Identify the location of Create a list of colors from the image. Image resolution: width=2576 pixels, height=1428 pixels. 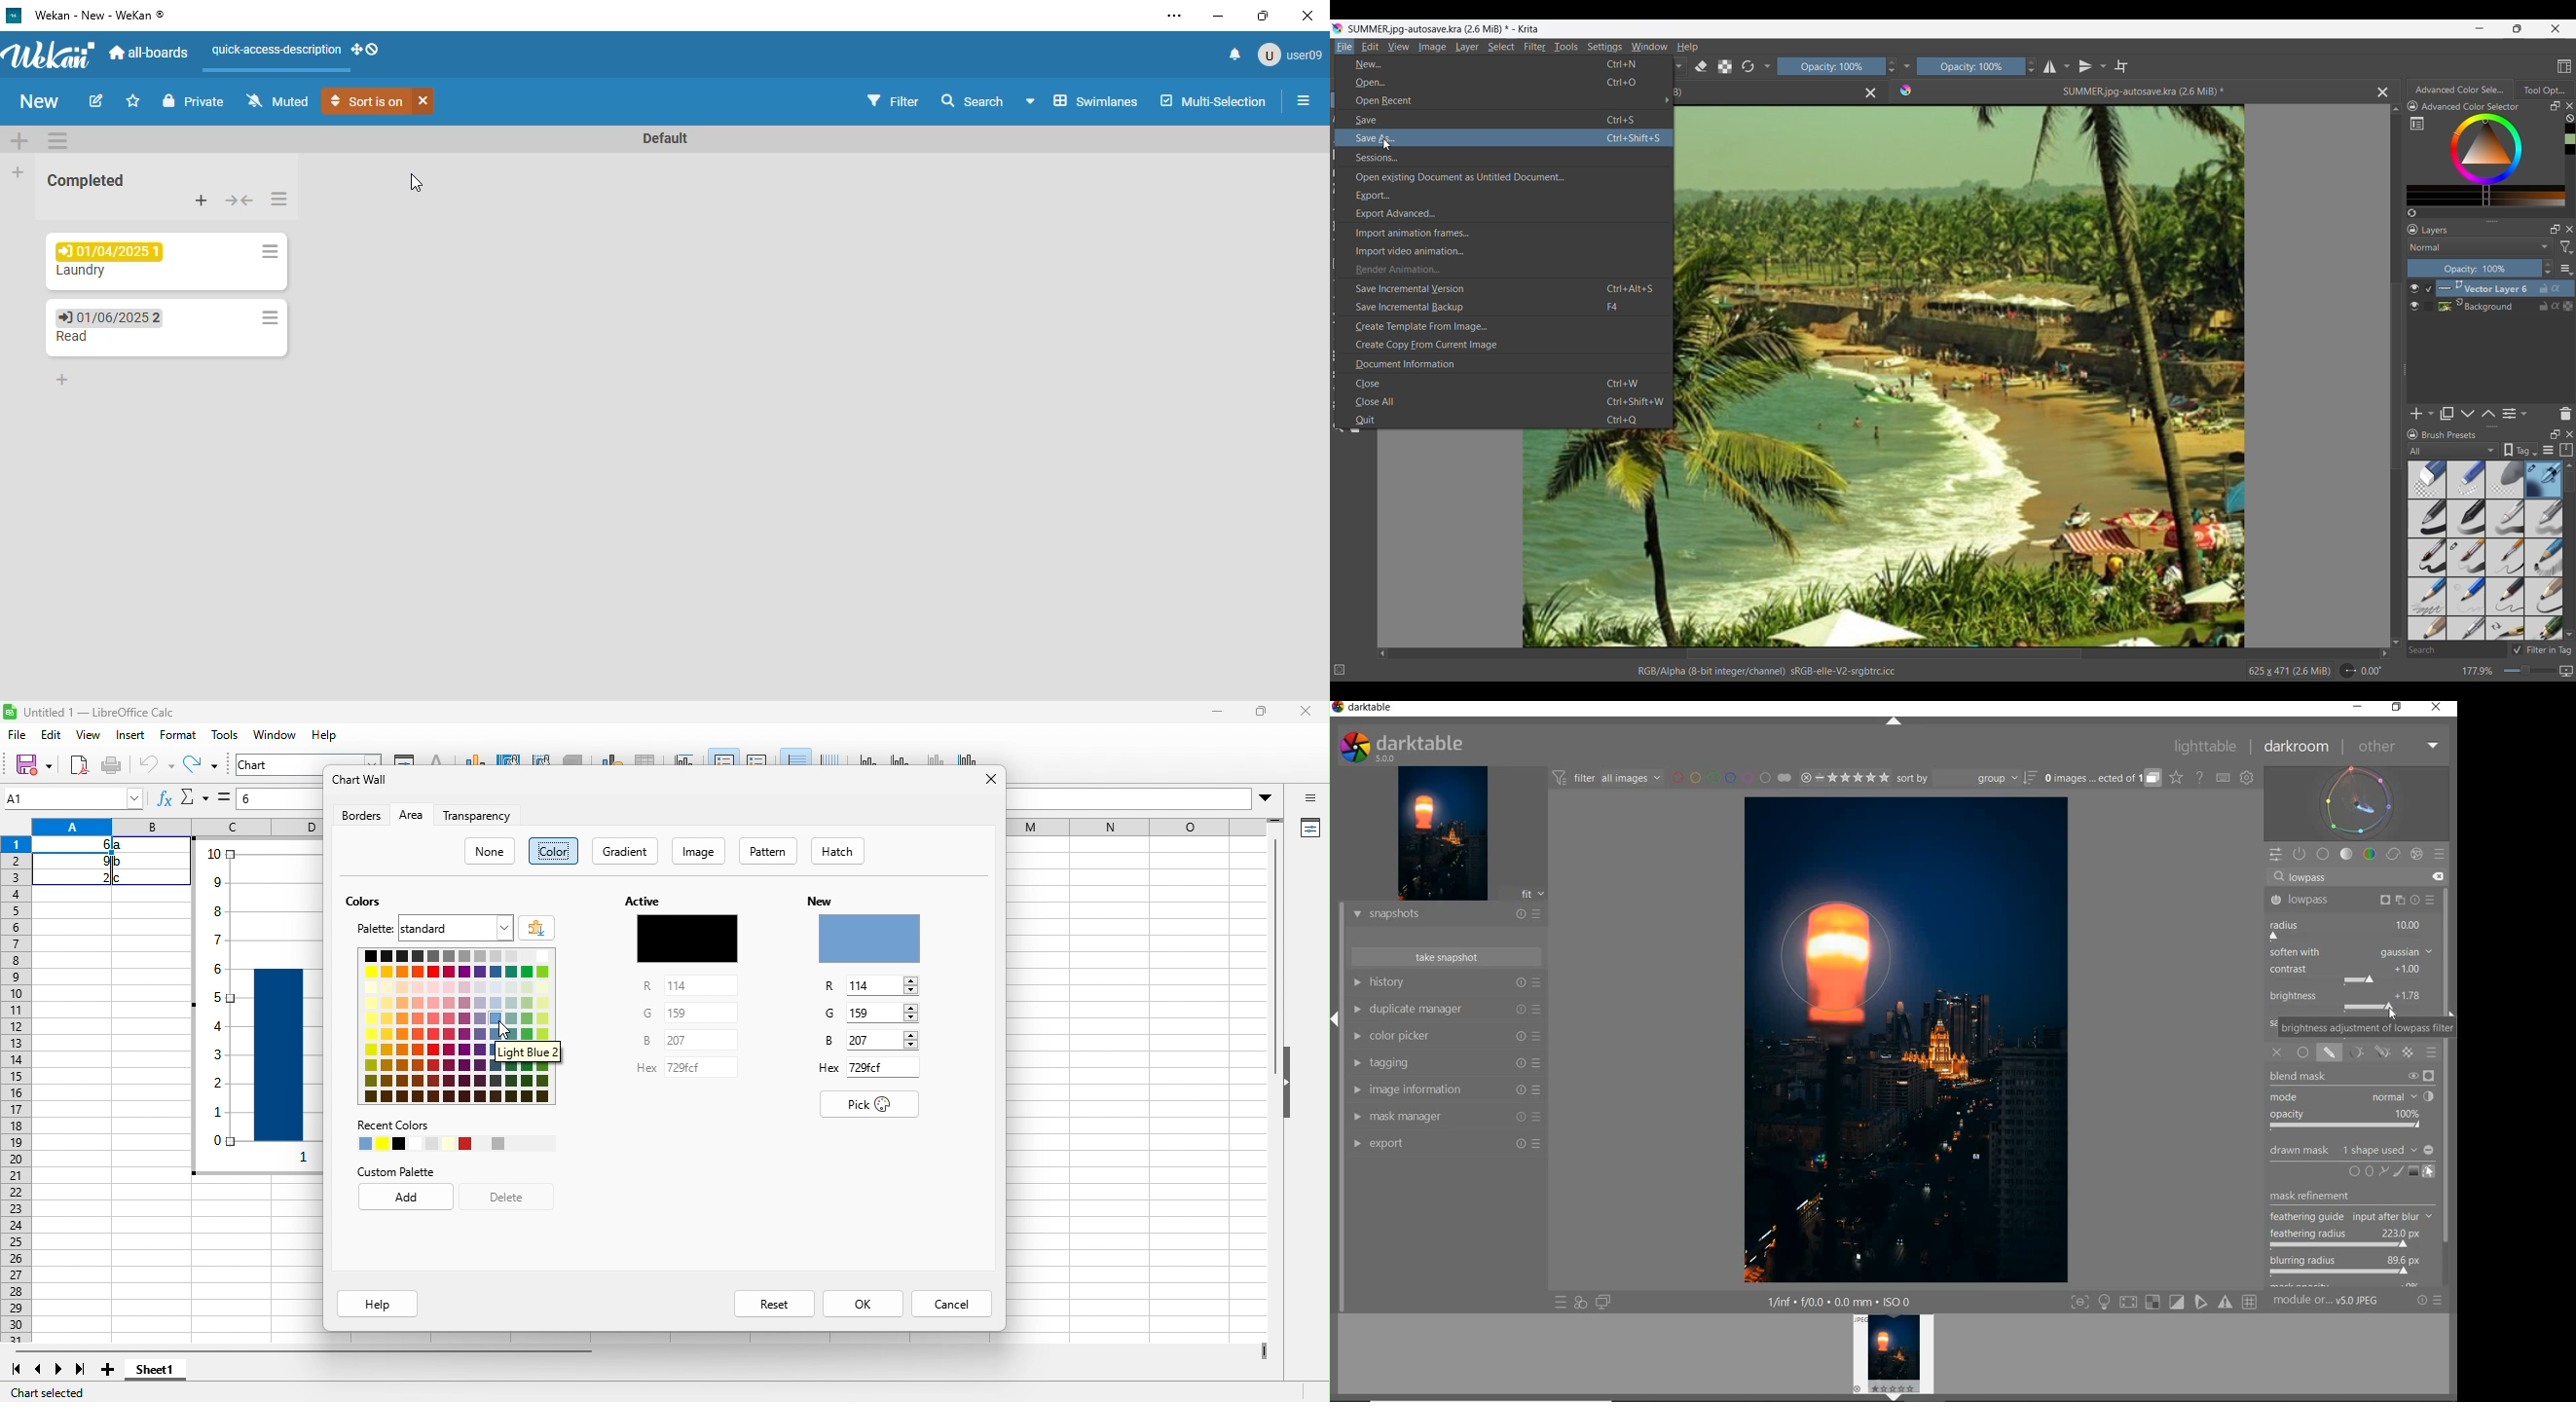
(2412, 213).